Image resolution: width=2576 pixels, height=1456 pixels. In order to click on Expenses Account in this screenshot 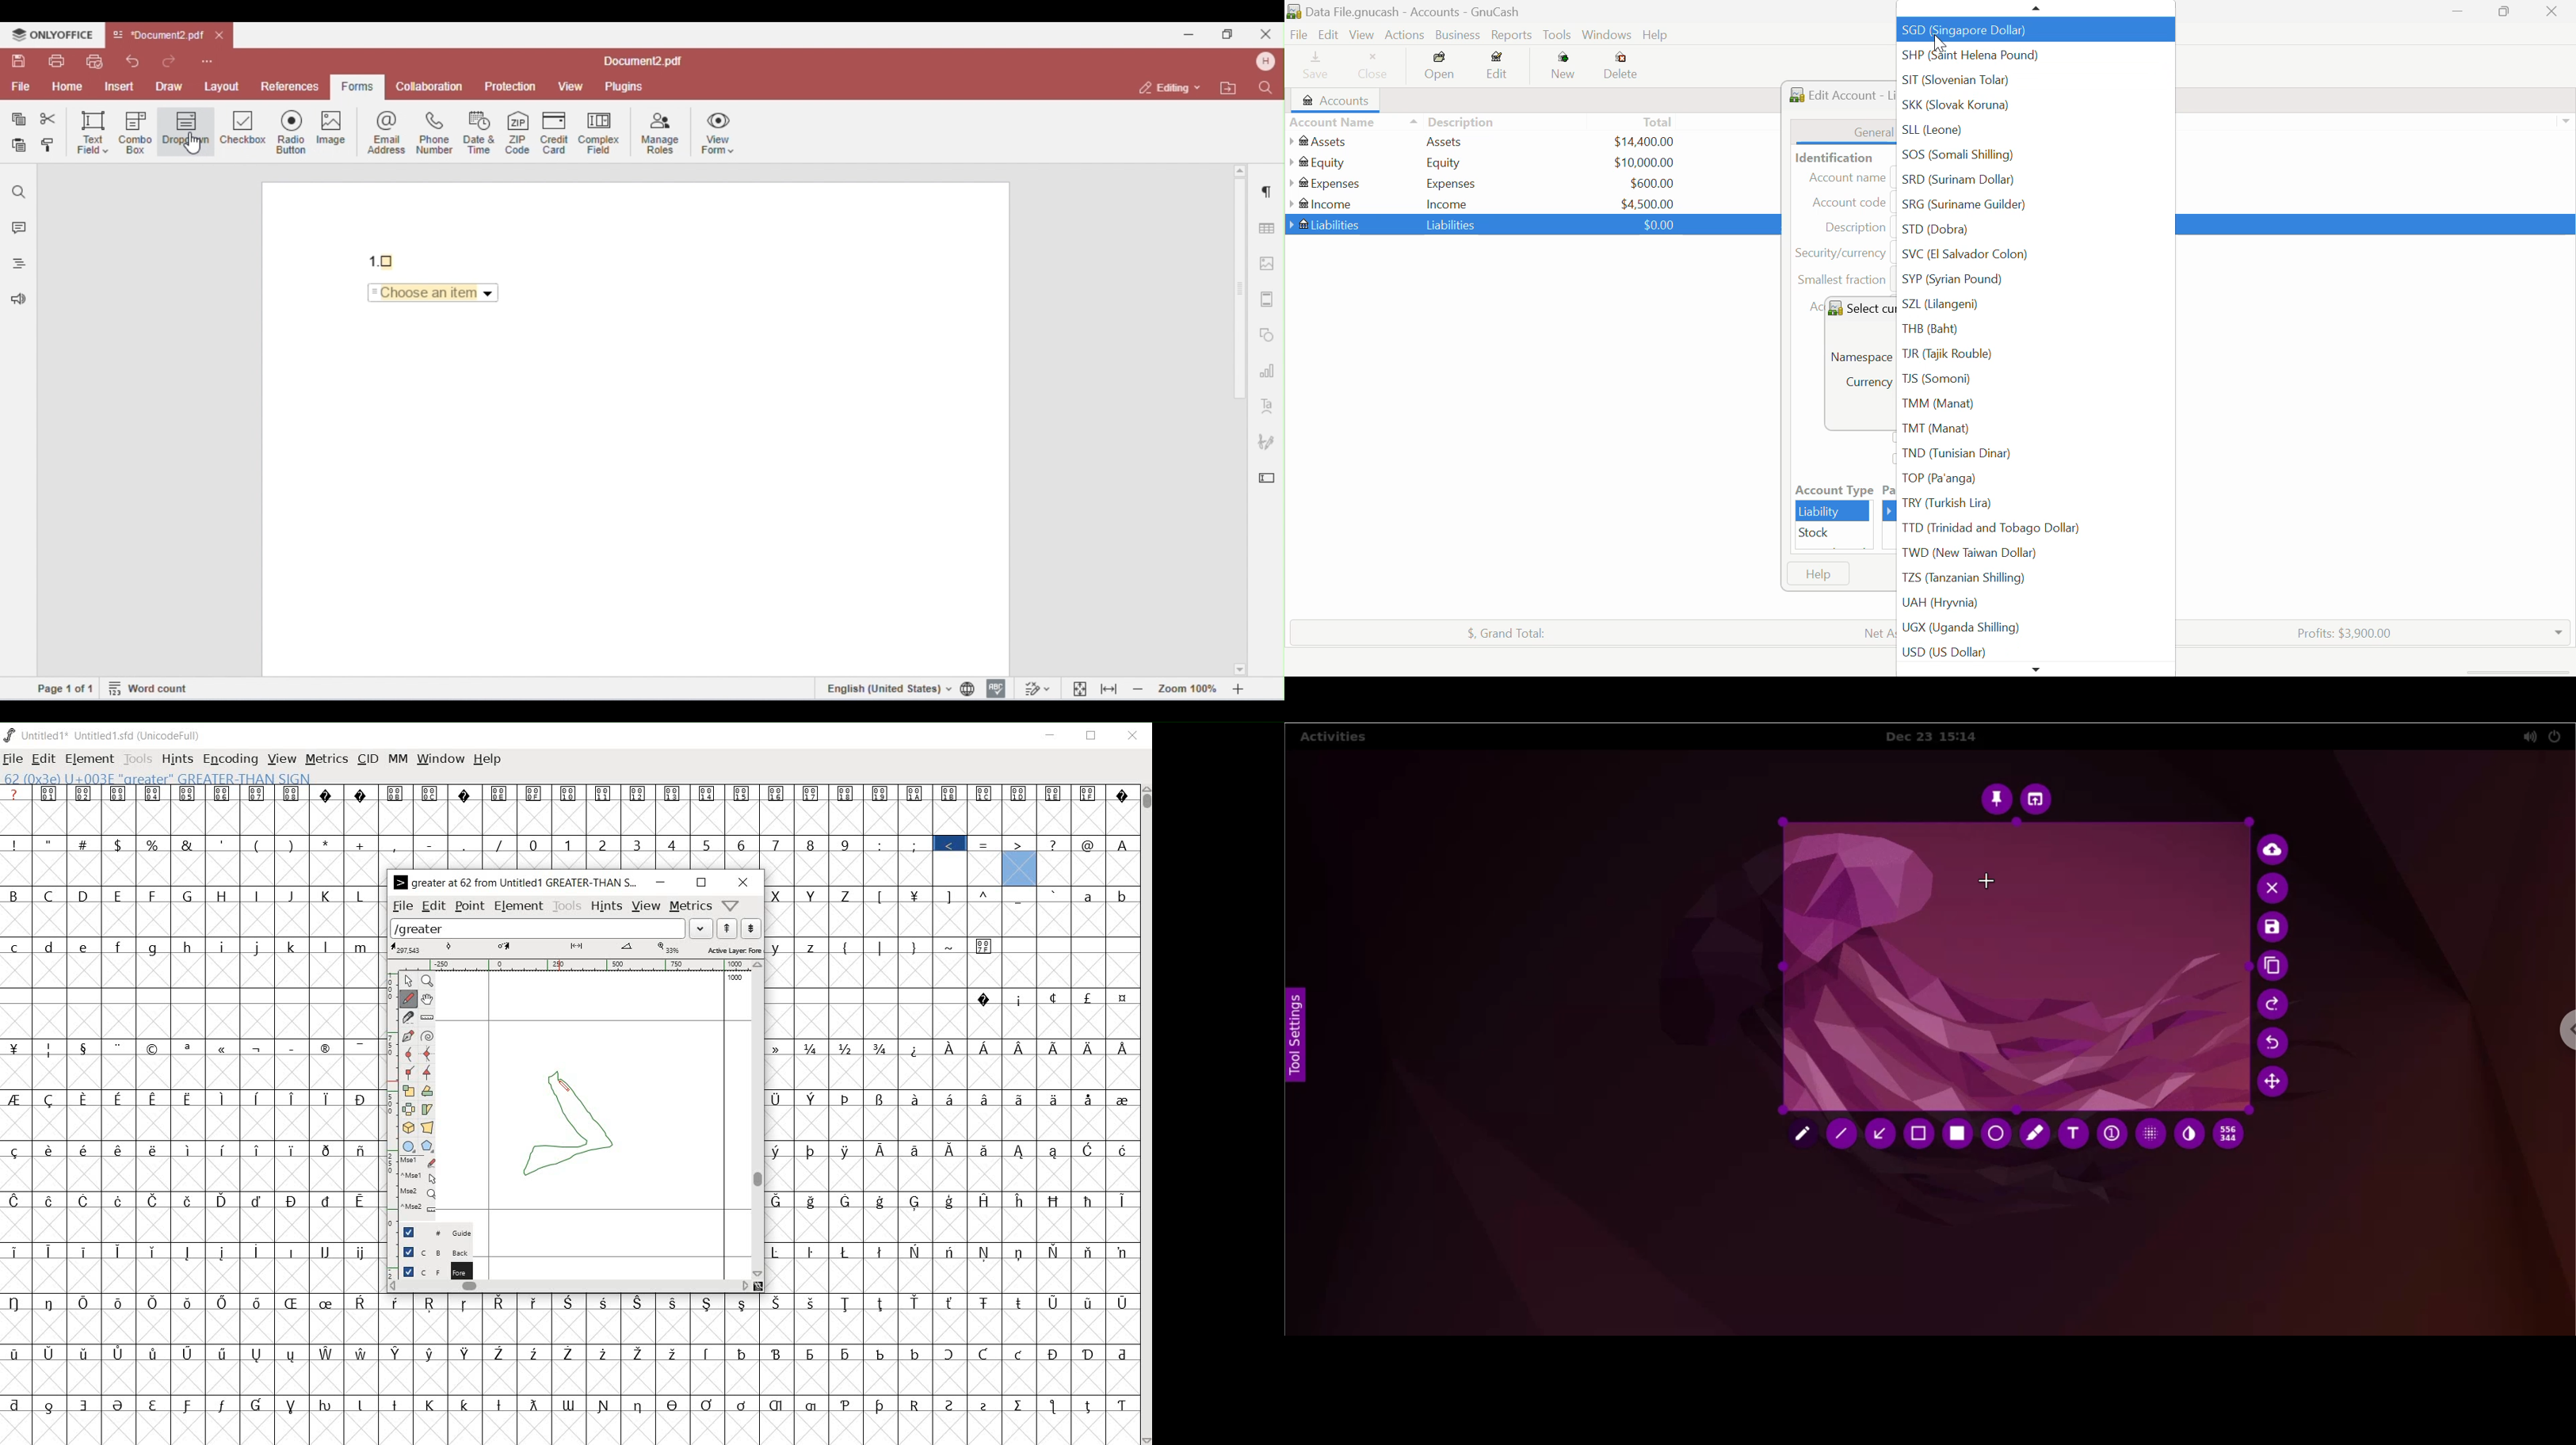, I will do `click(1323, 183)`.